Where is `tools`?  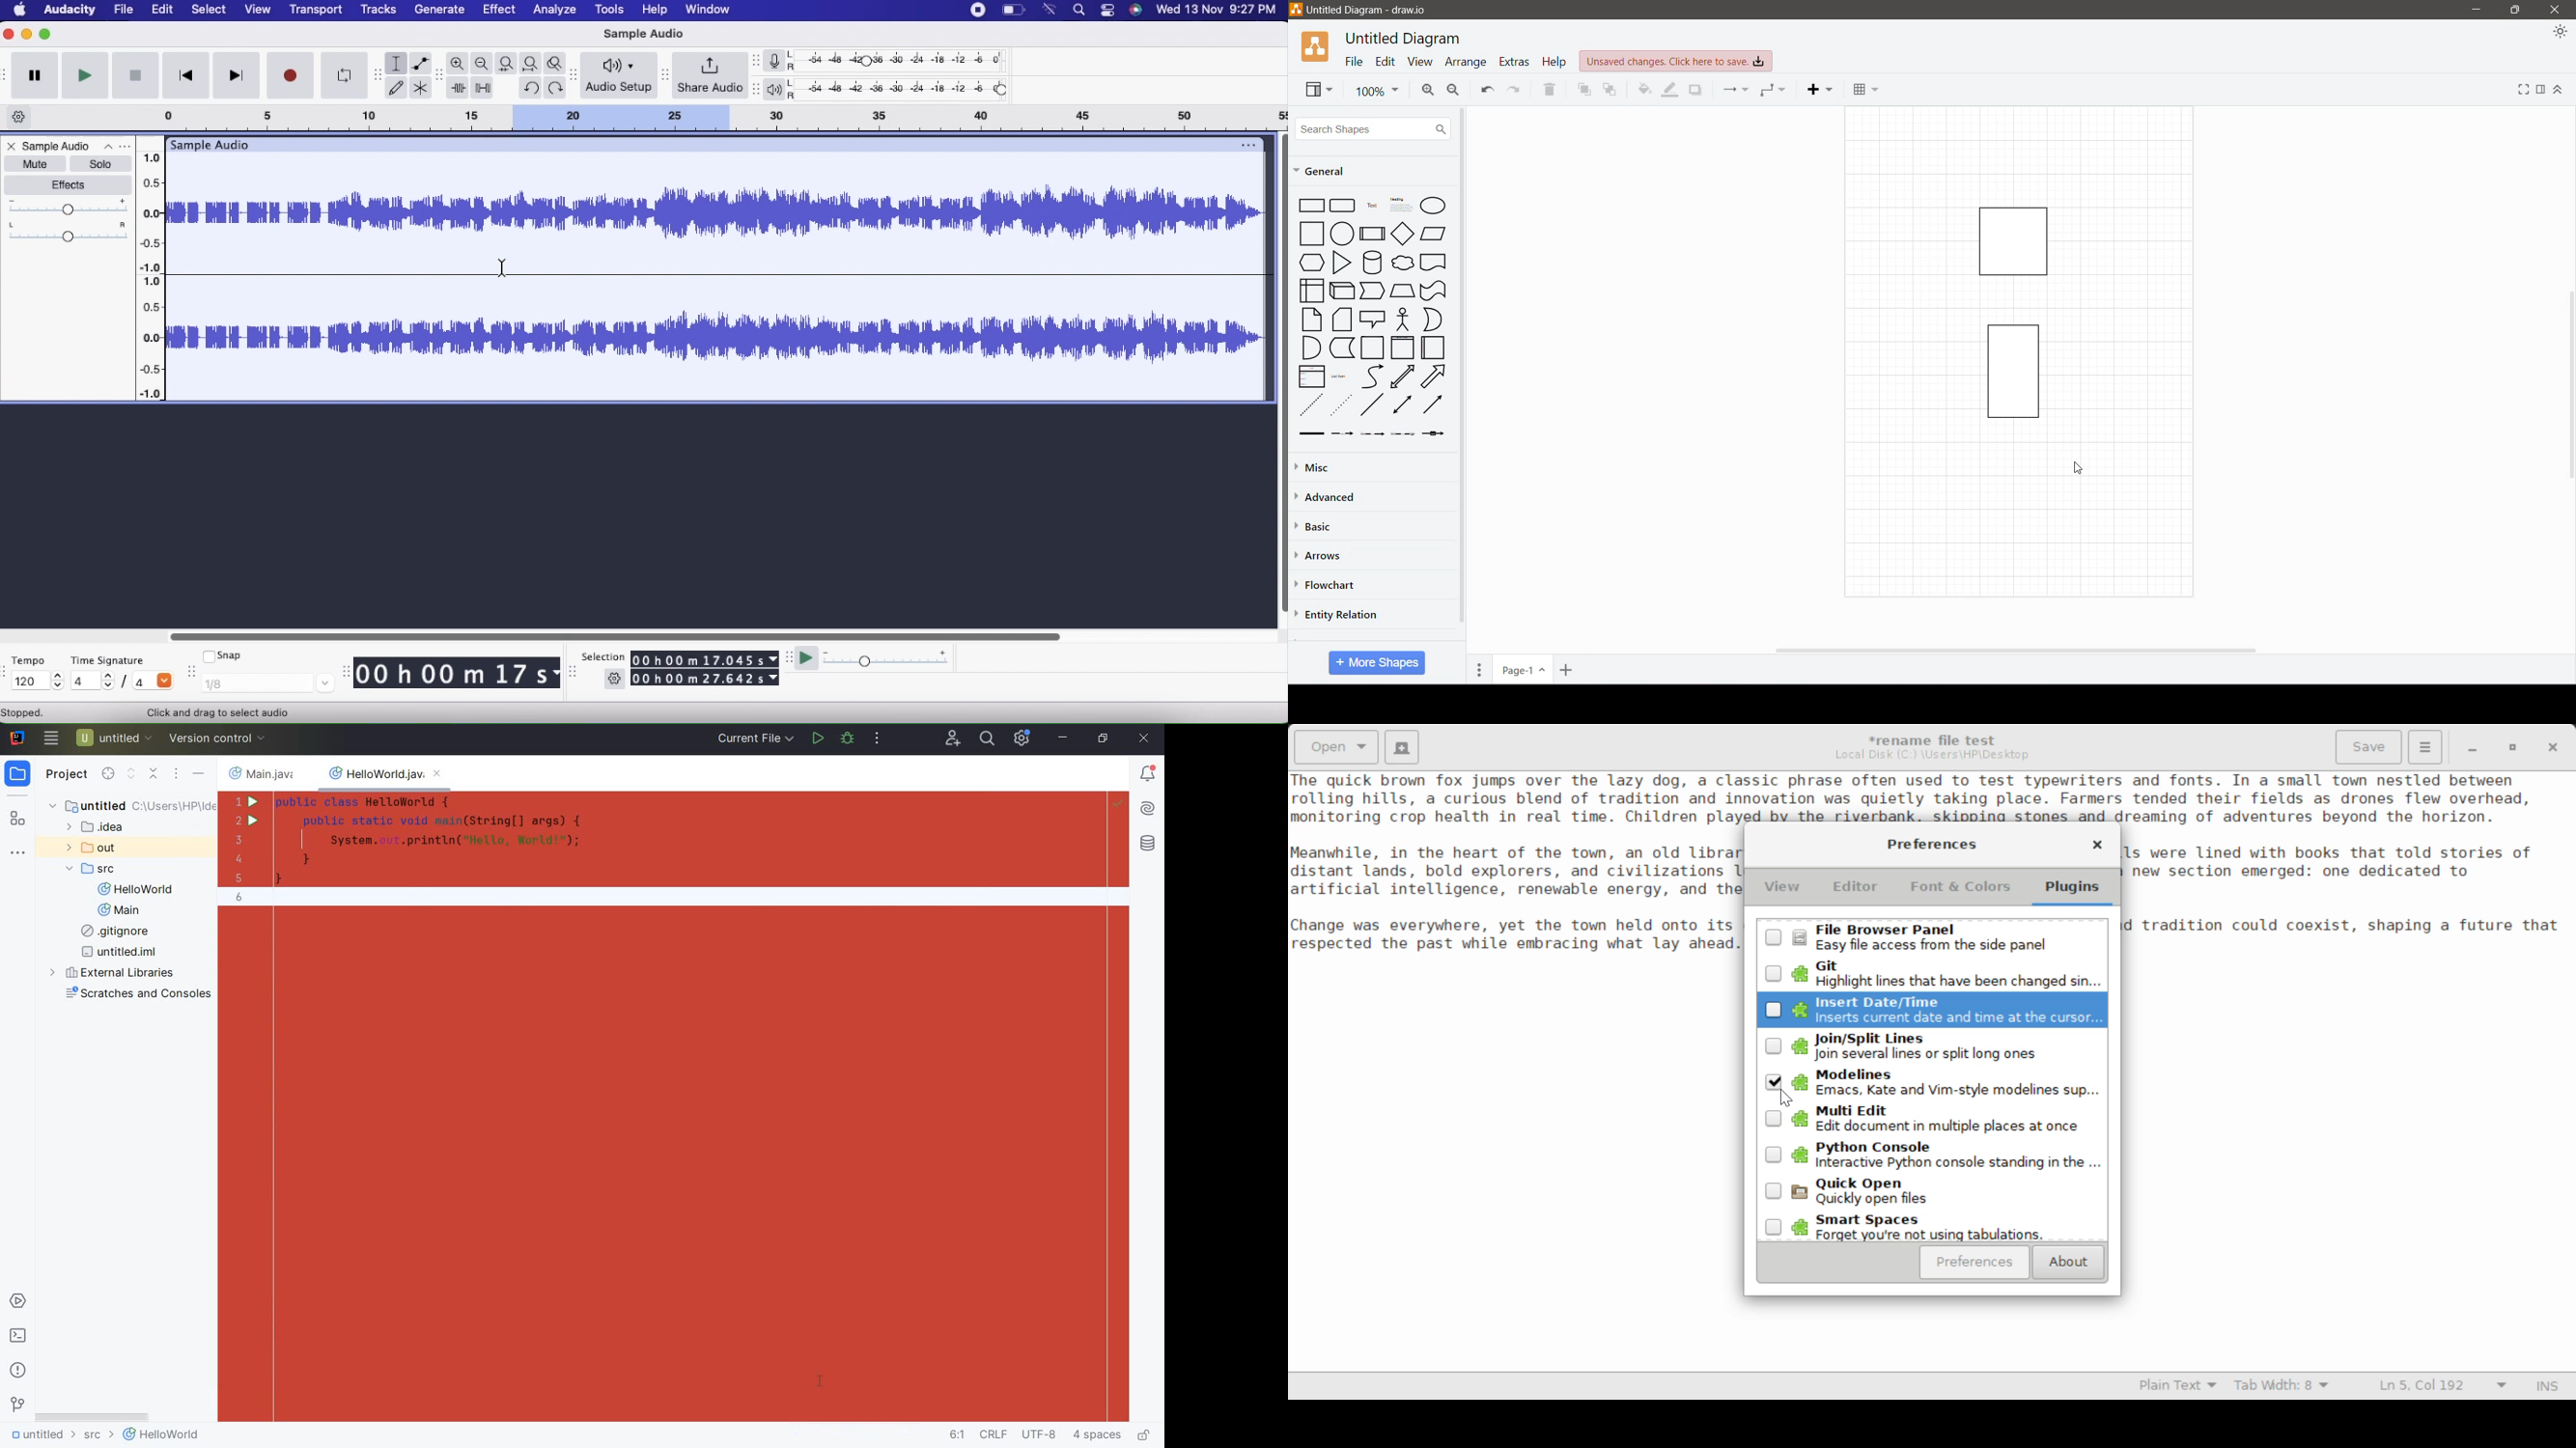 tools is located at coordinates (606, 10).